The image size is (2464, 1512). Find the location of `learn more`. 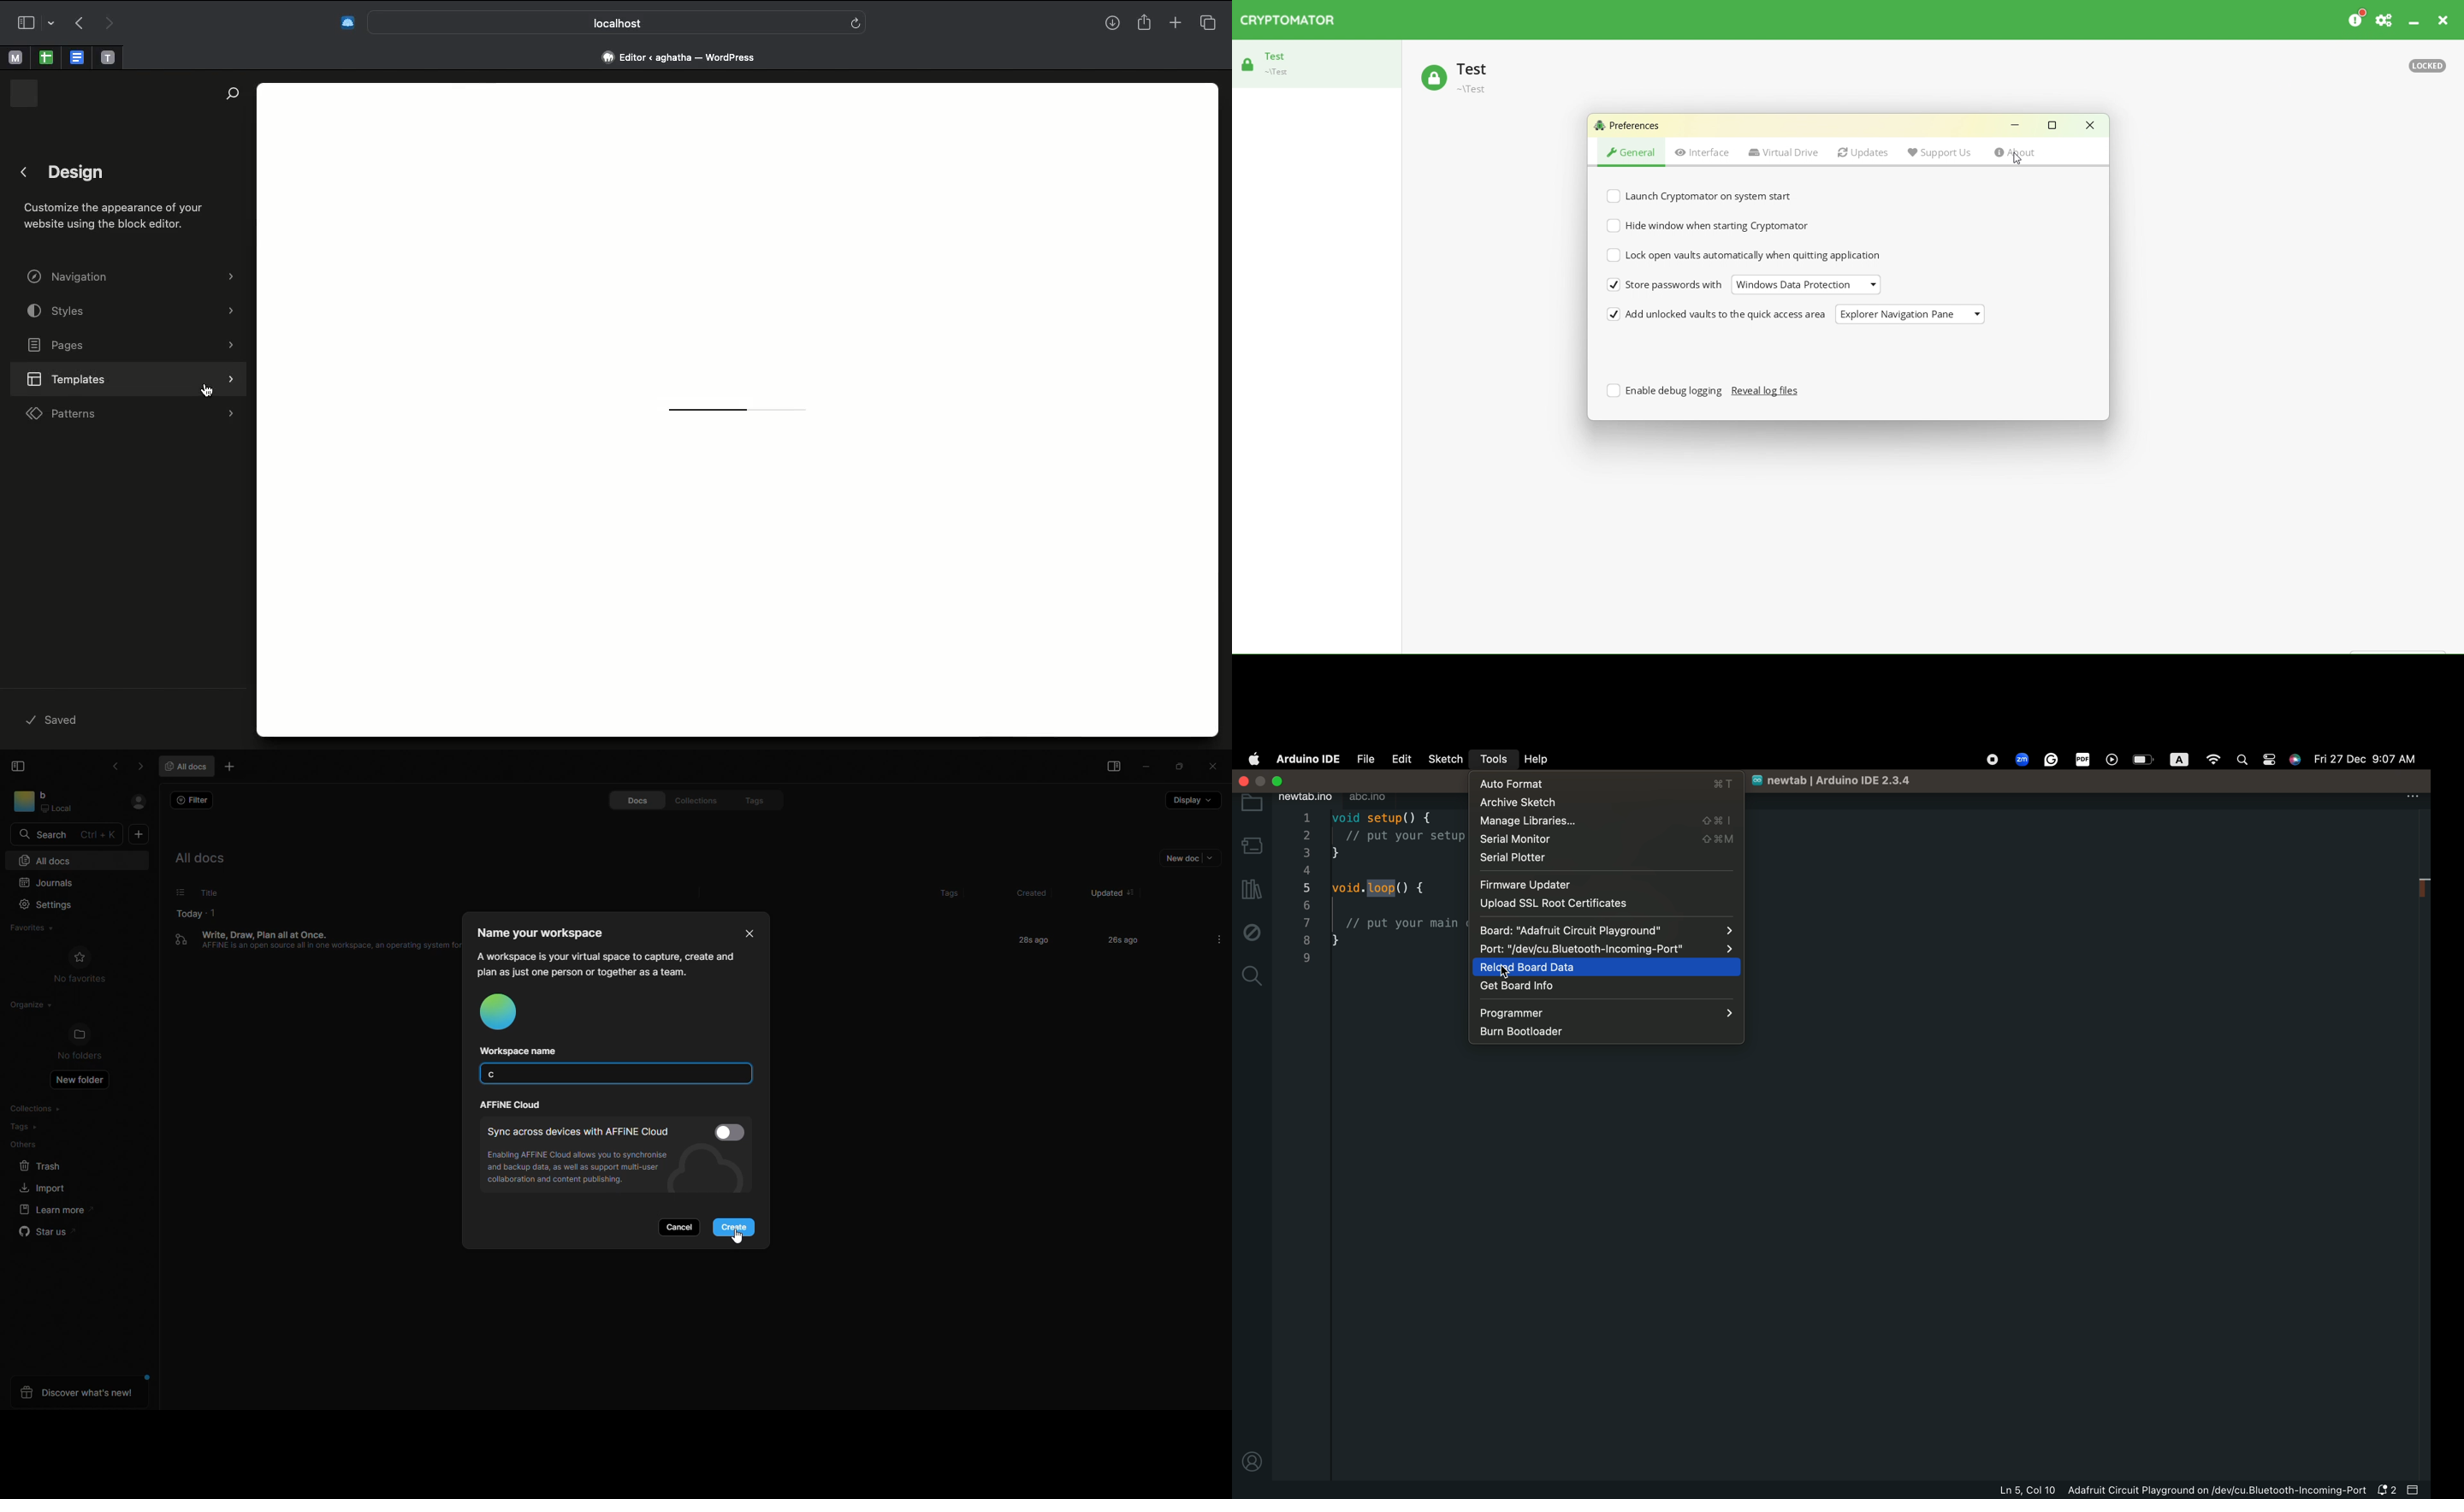

learn more is located at coordinates (52, 1210).